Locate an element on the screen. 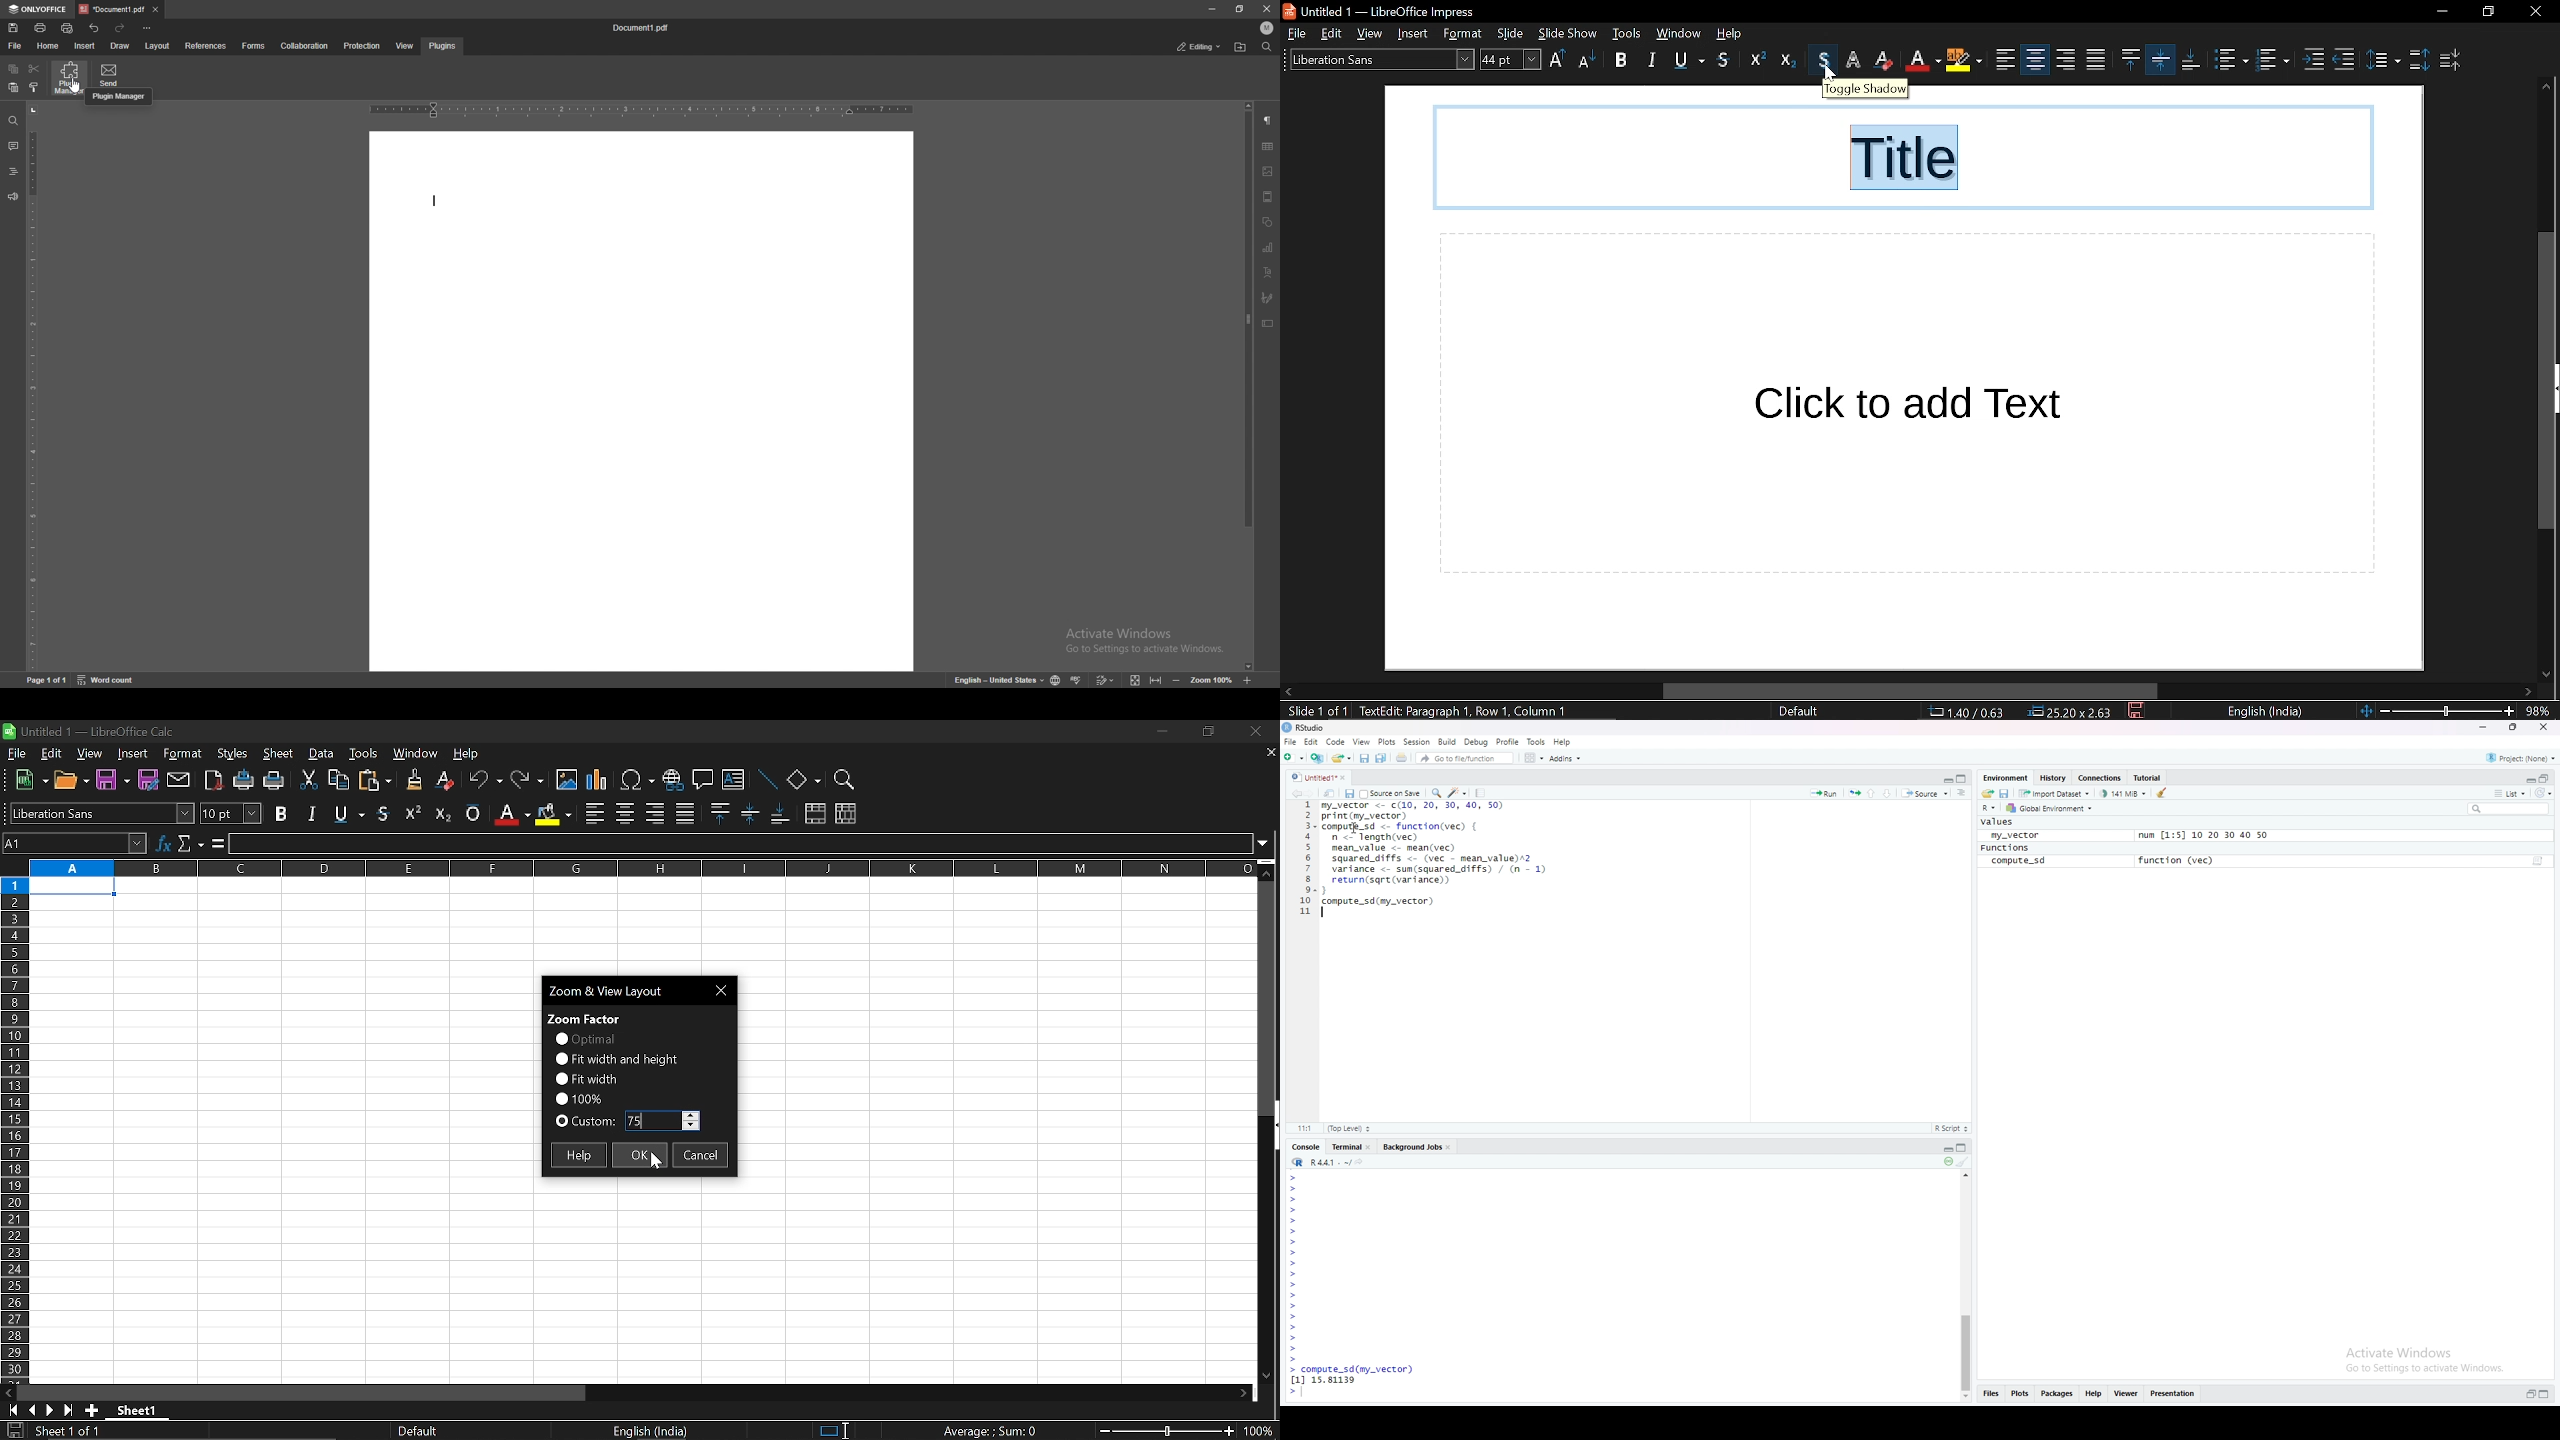 The width and height of the screenshot is (2576, 1456). ADDins is located at coordinates (1565, 759).